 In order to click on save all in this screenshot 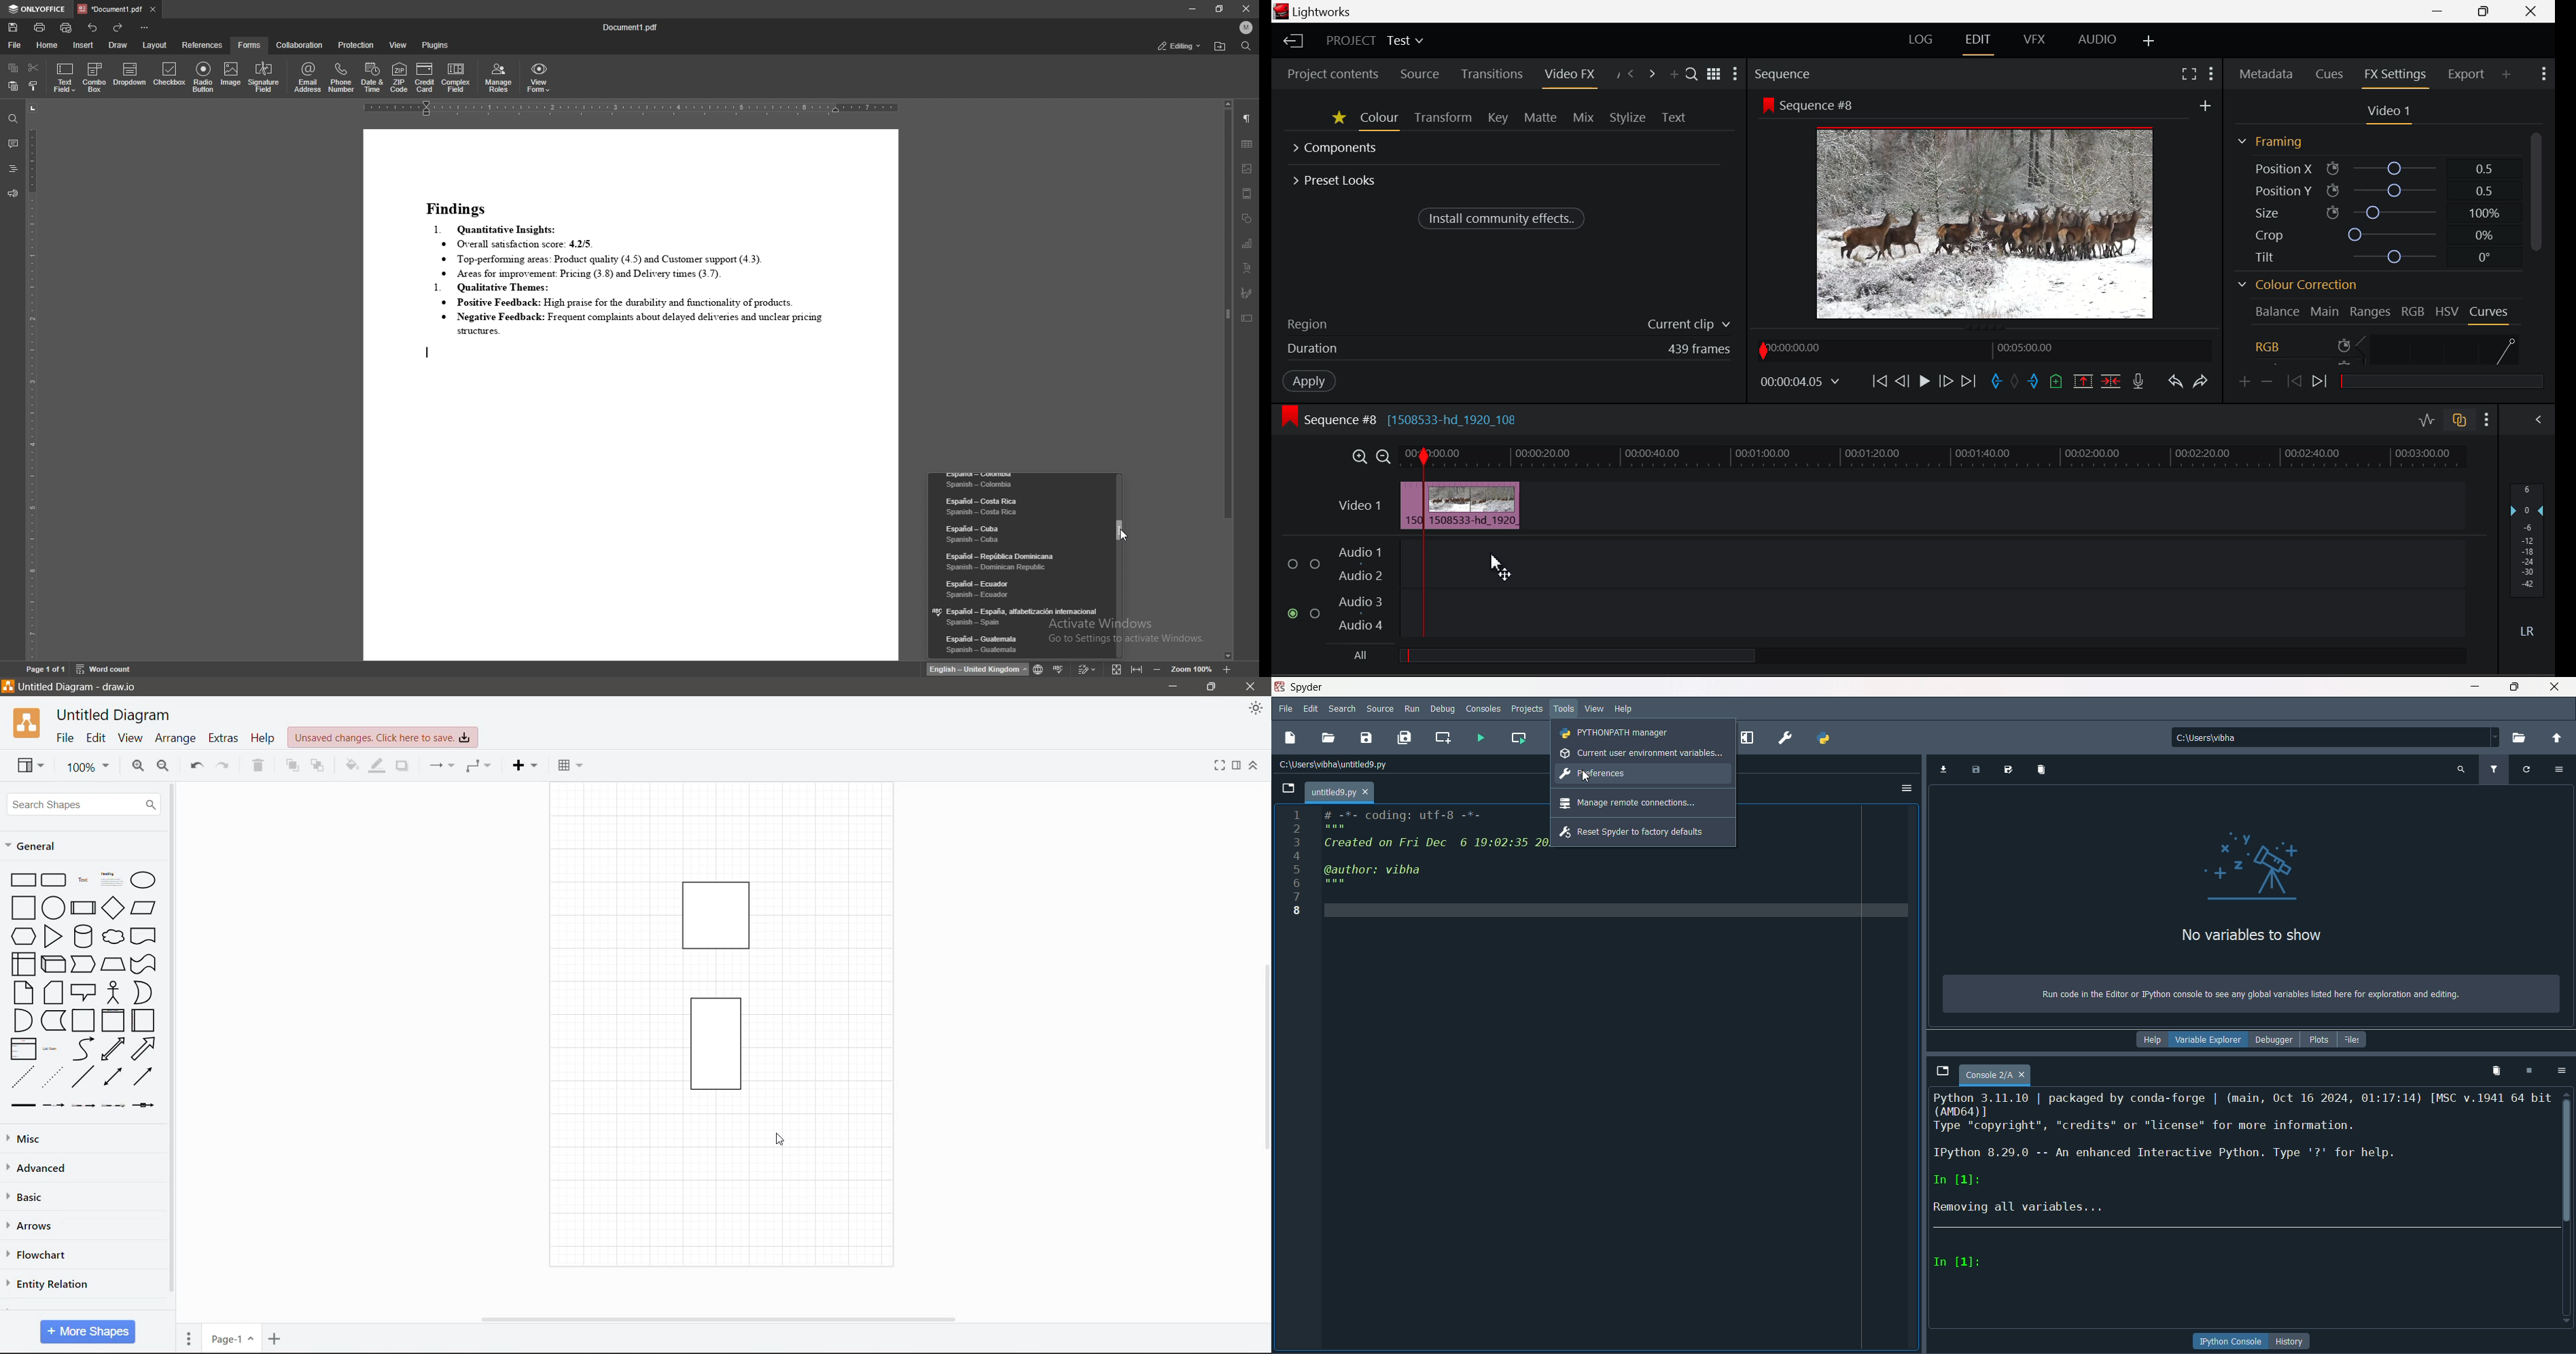, I will do `click(1404, 737)`.